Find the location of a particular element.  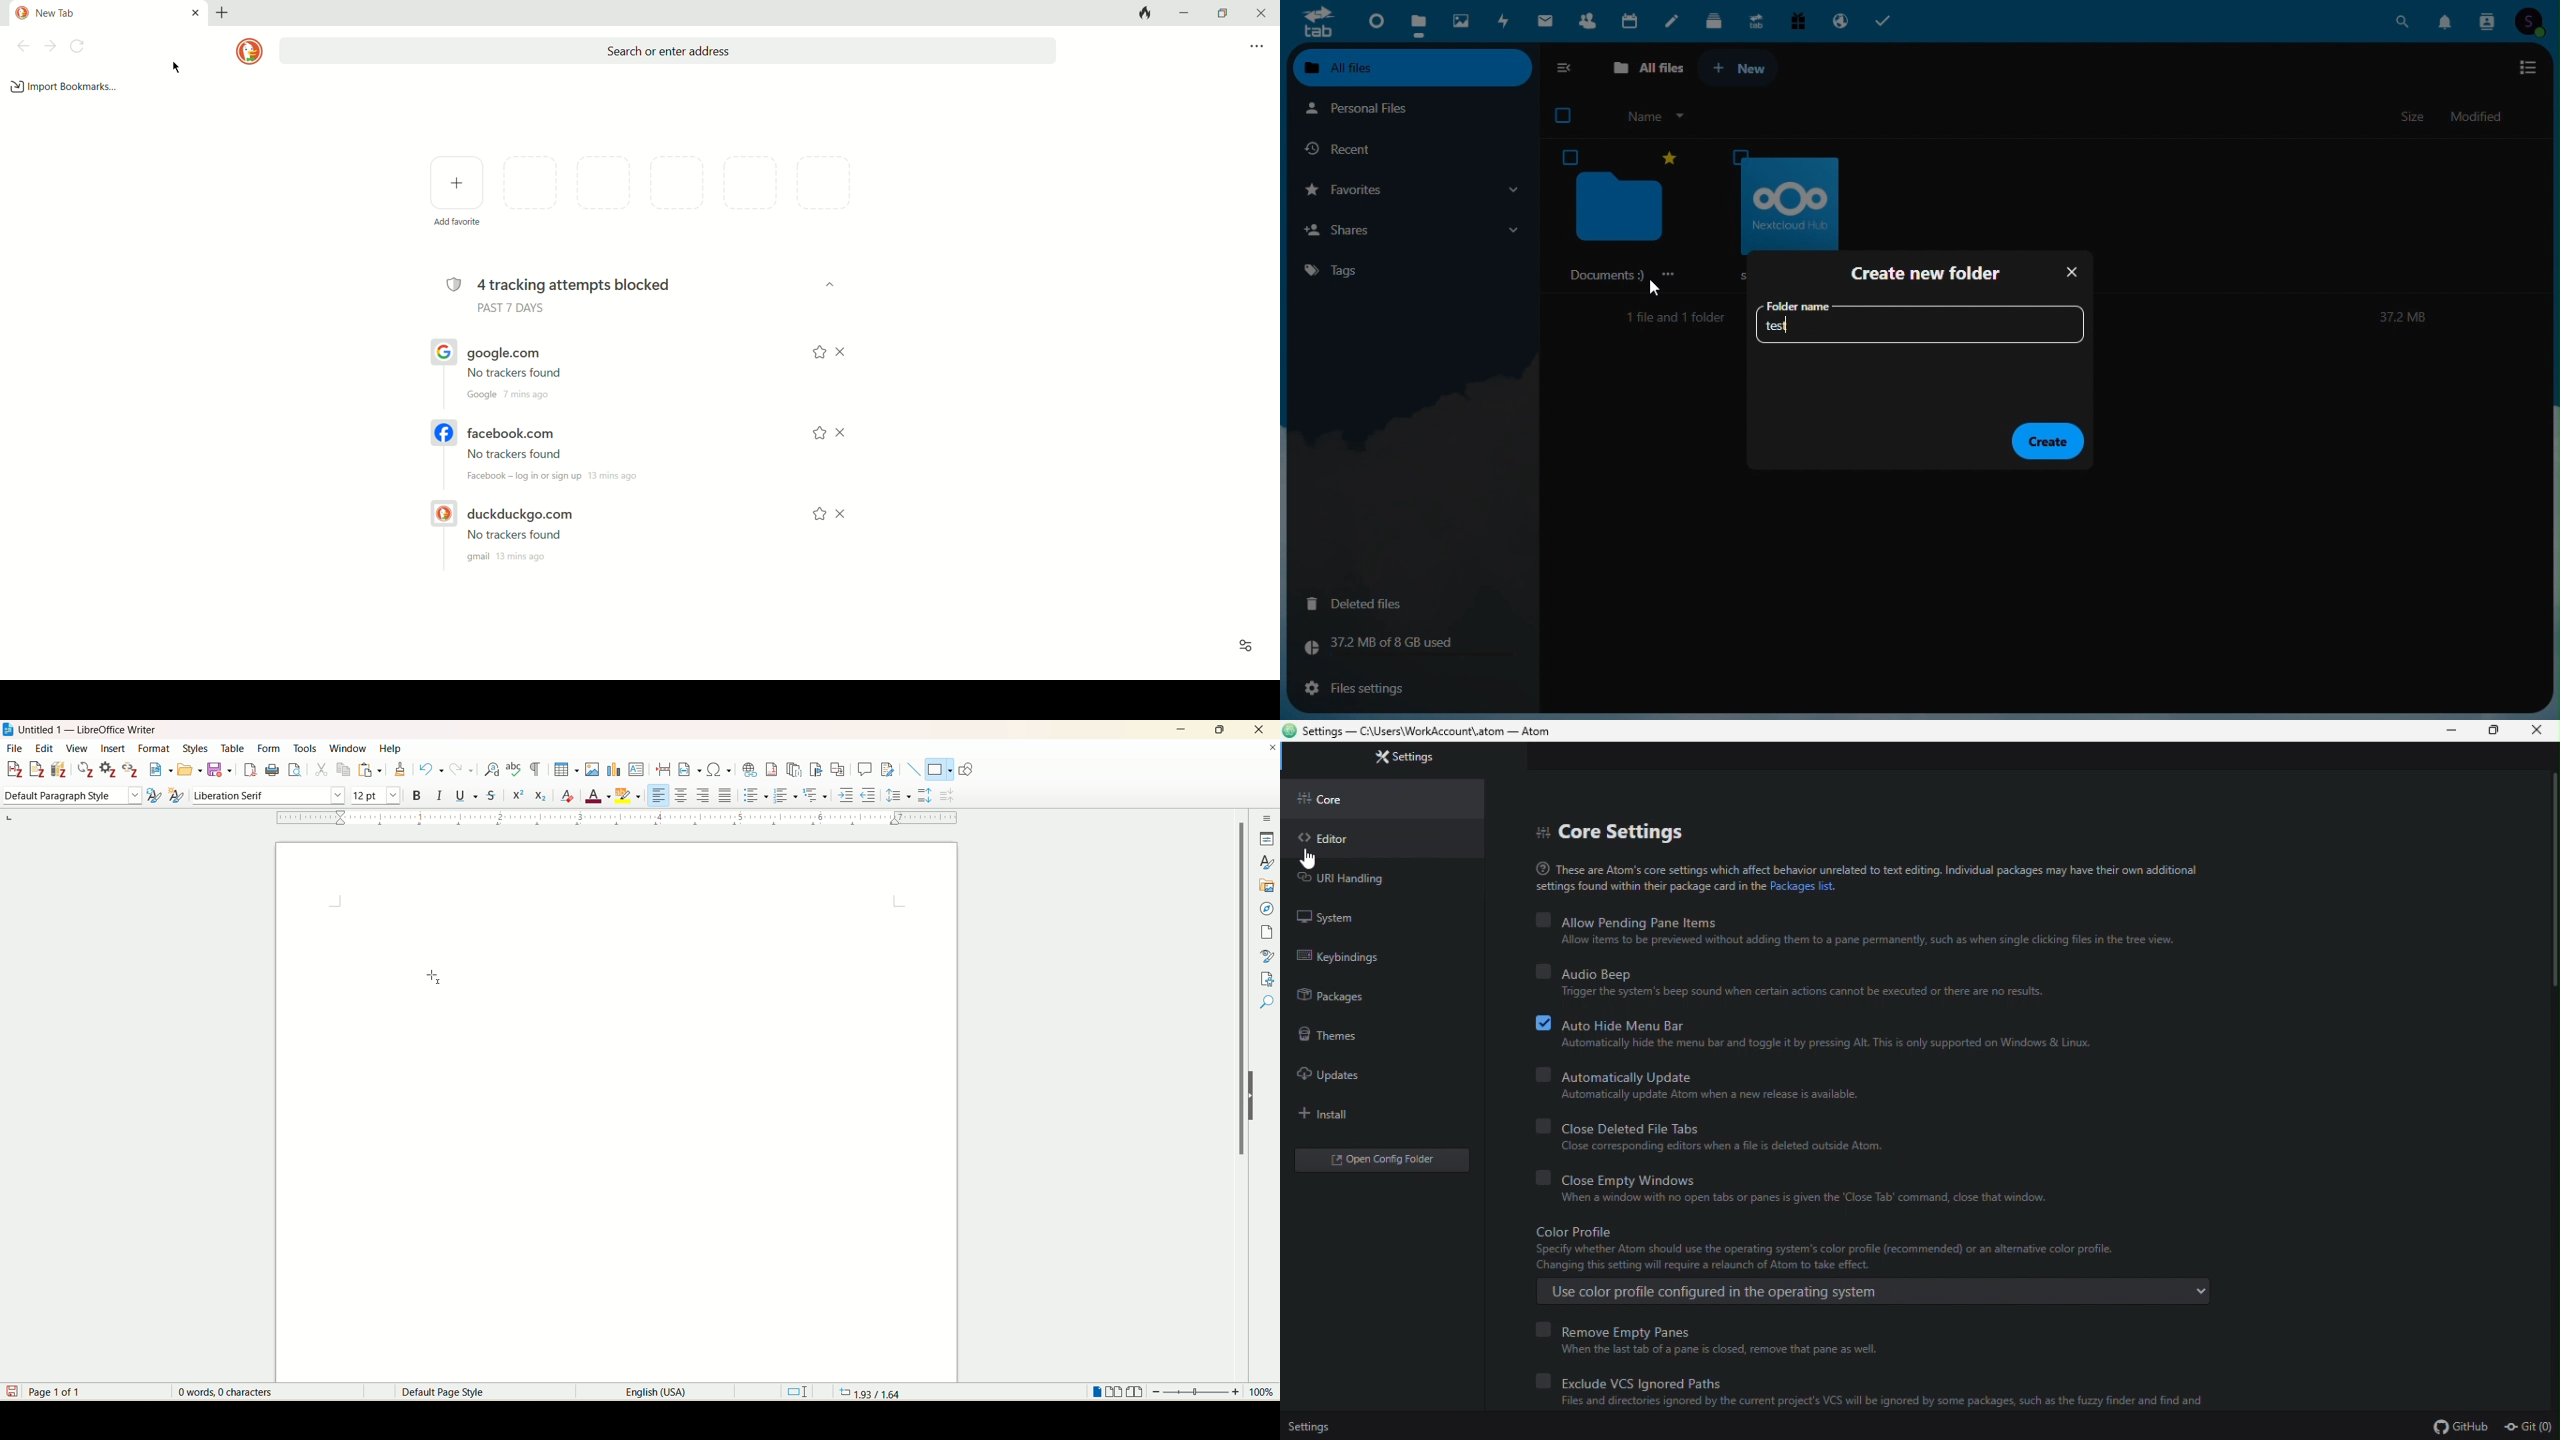

export as pdf is located at coordinates (249, 771).